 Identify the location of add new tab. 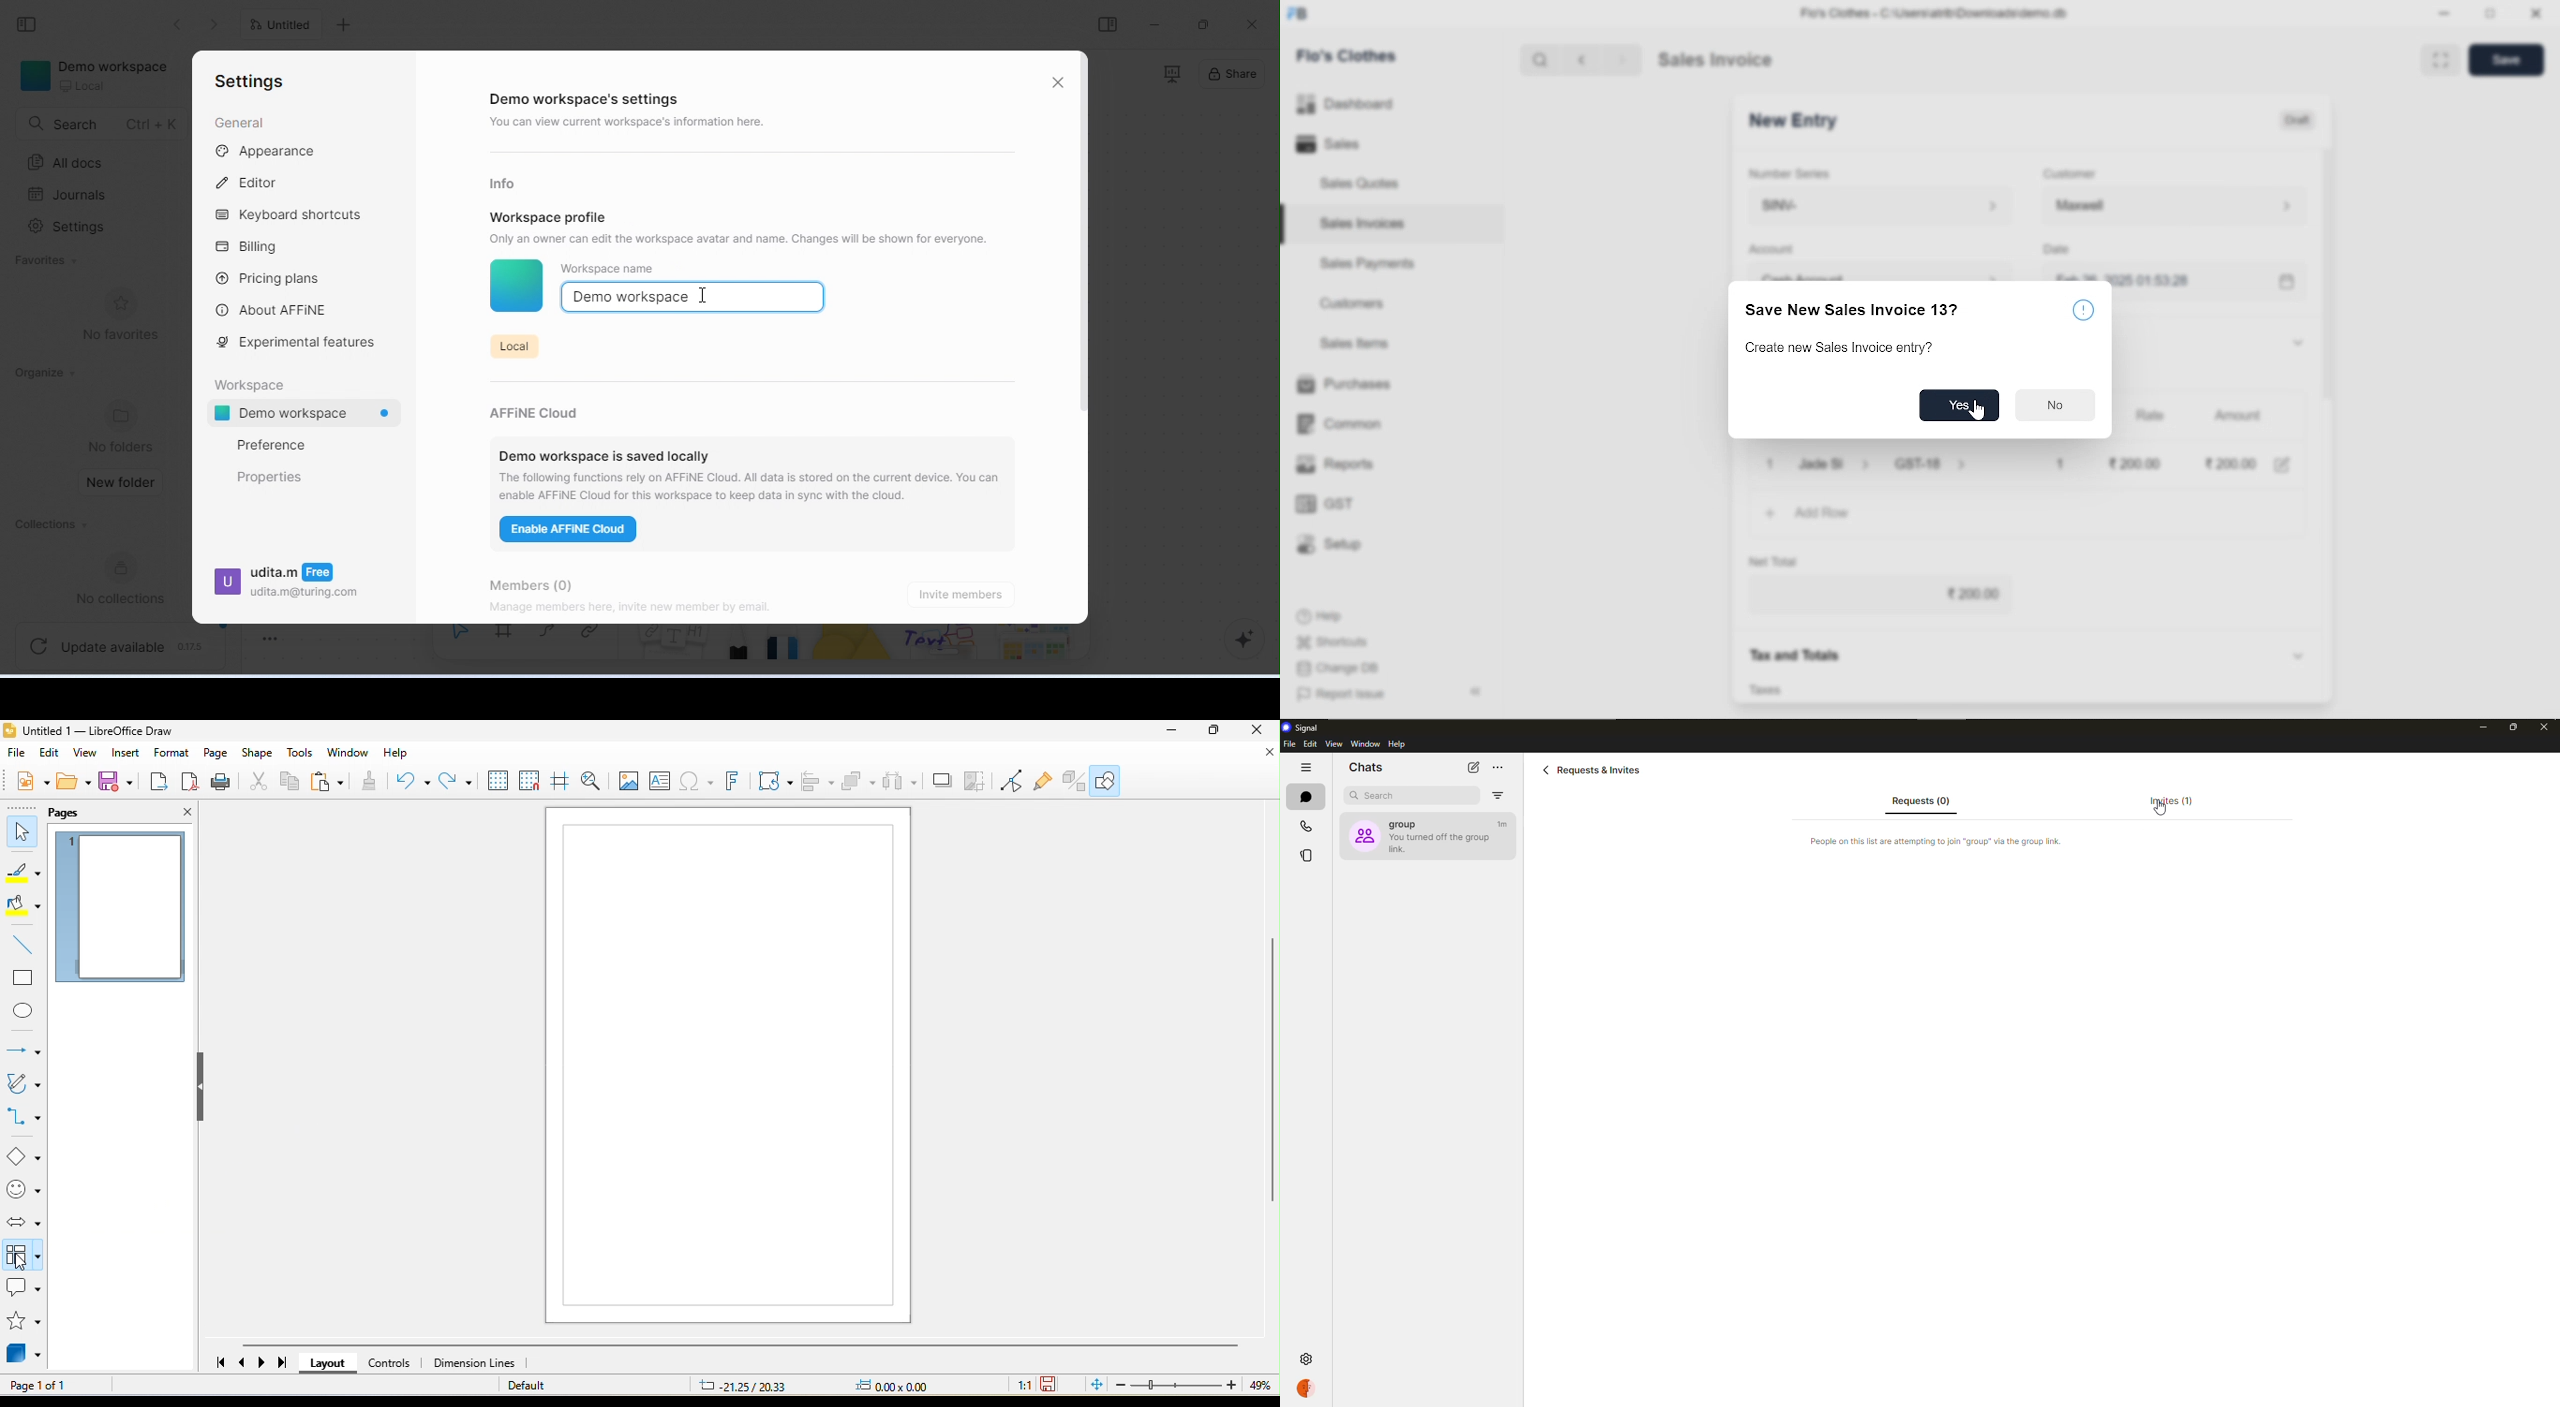
(346, 25).